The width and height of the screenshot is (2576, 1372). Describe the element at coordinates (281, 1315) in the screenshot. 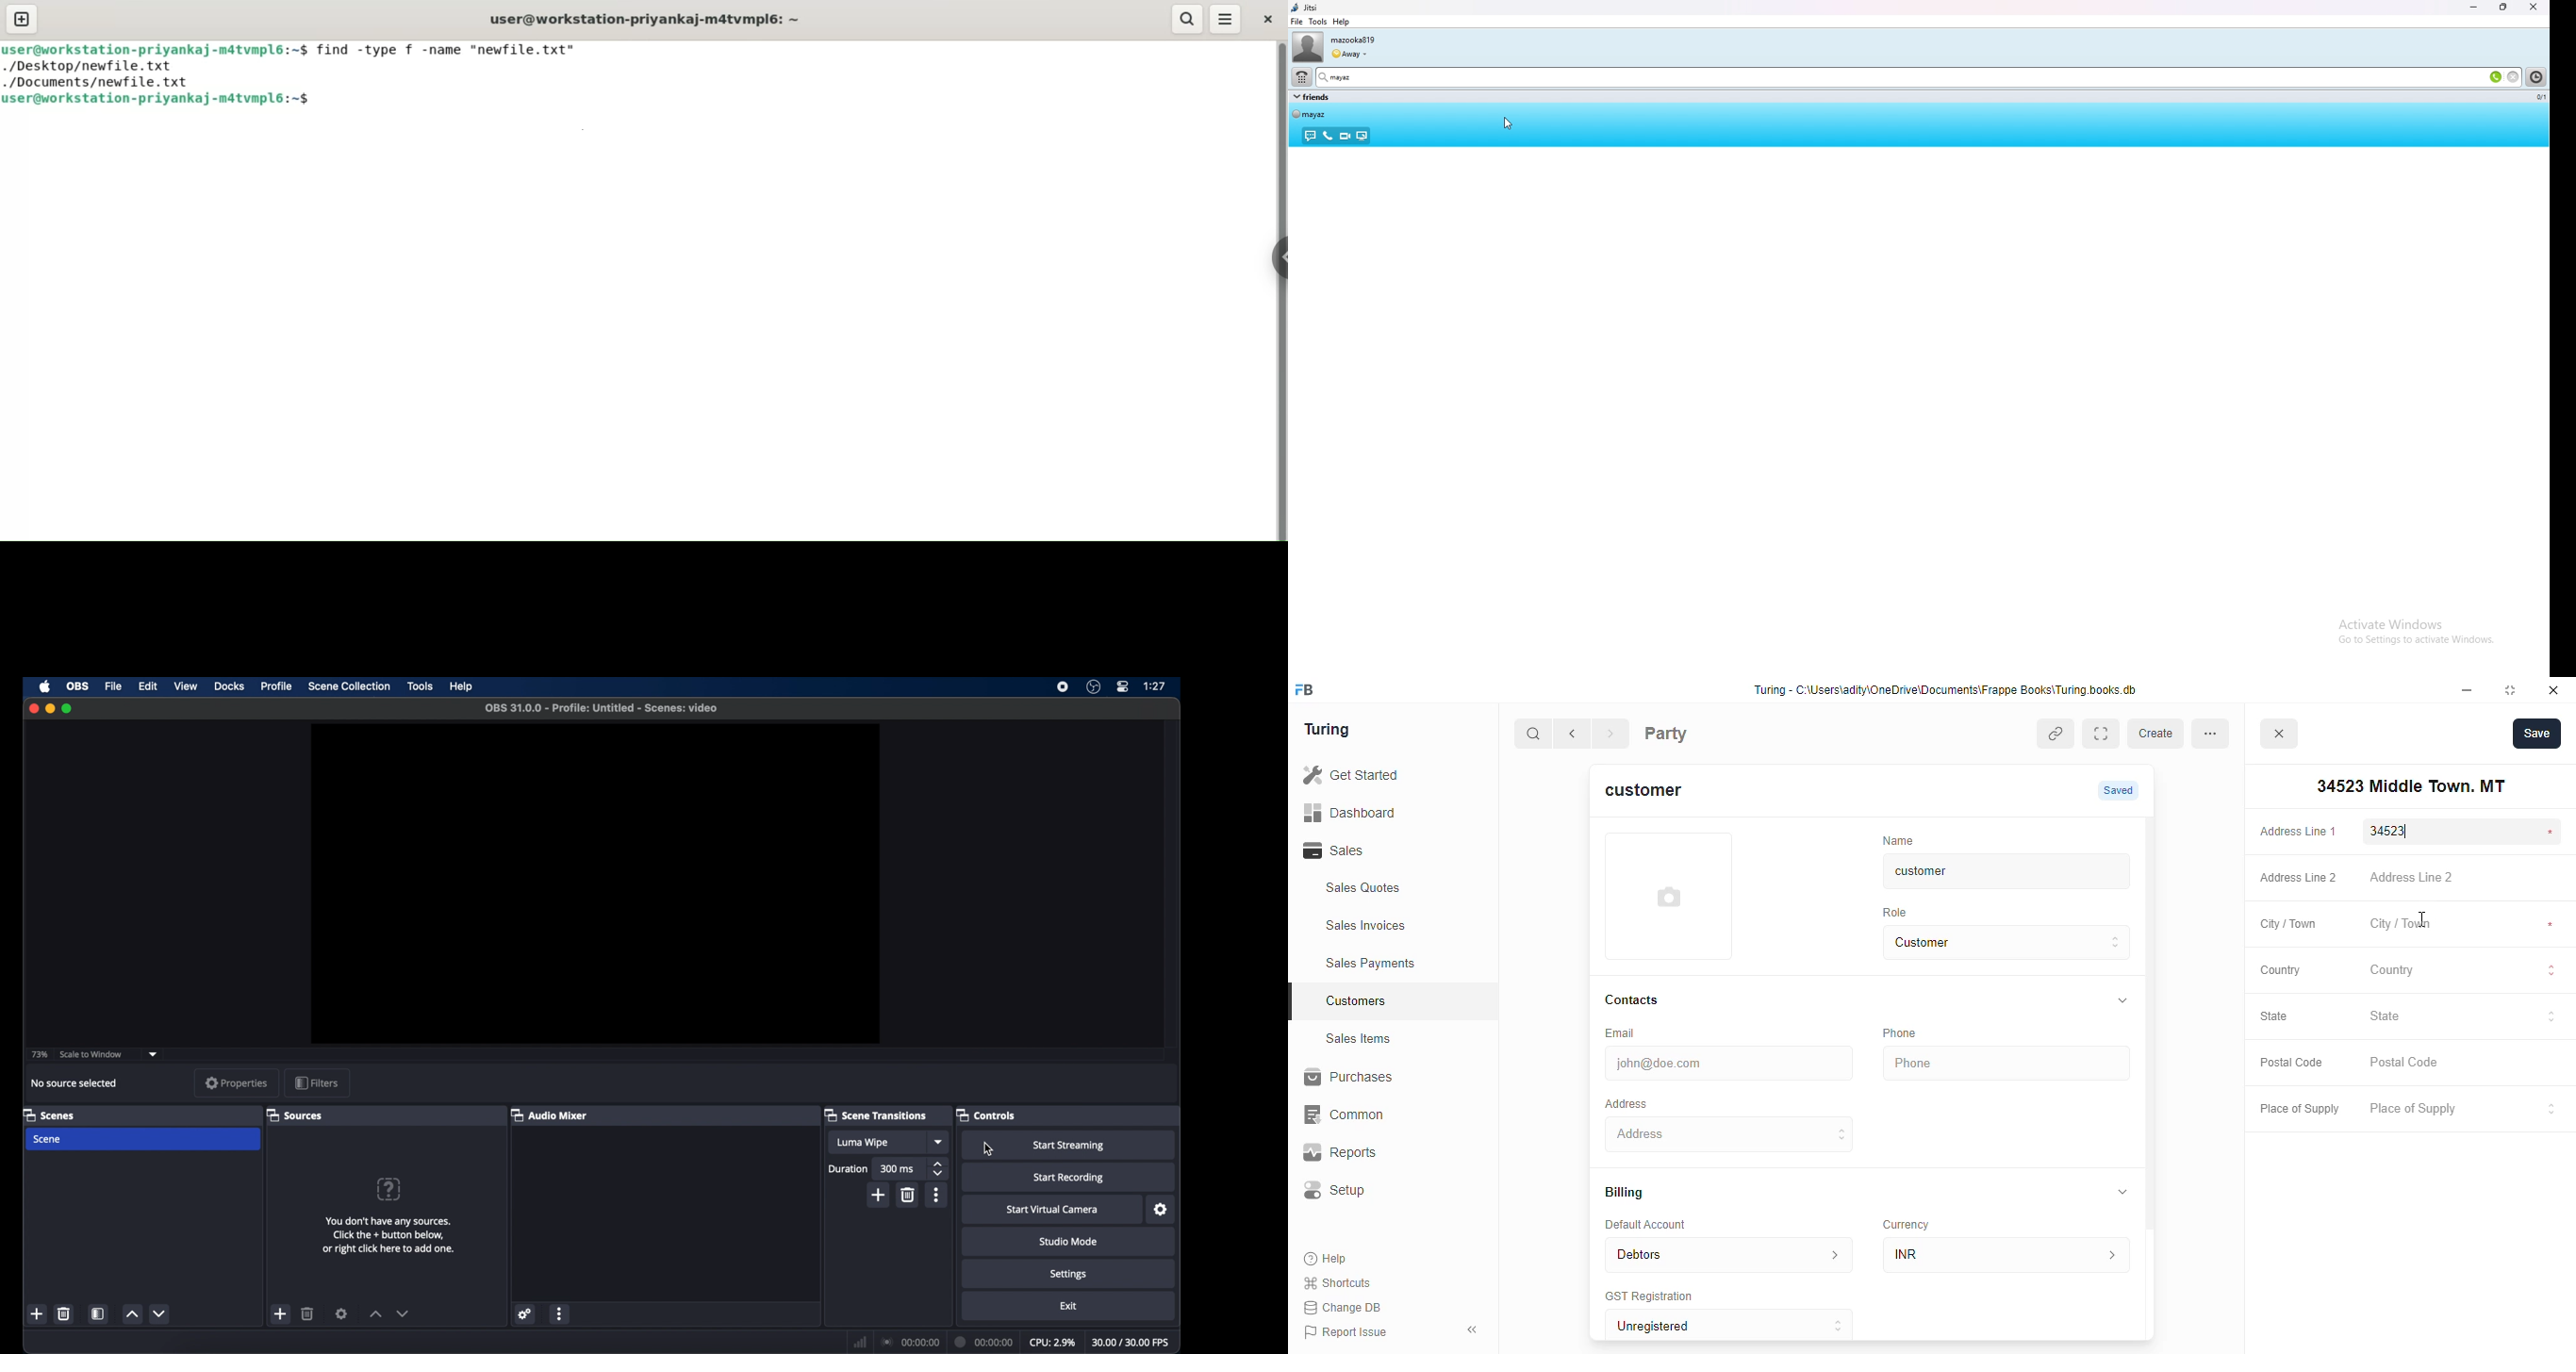

I see `add` at that location.